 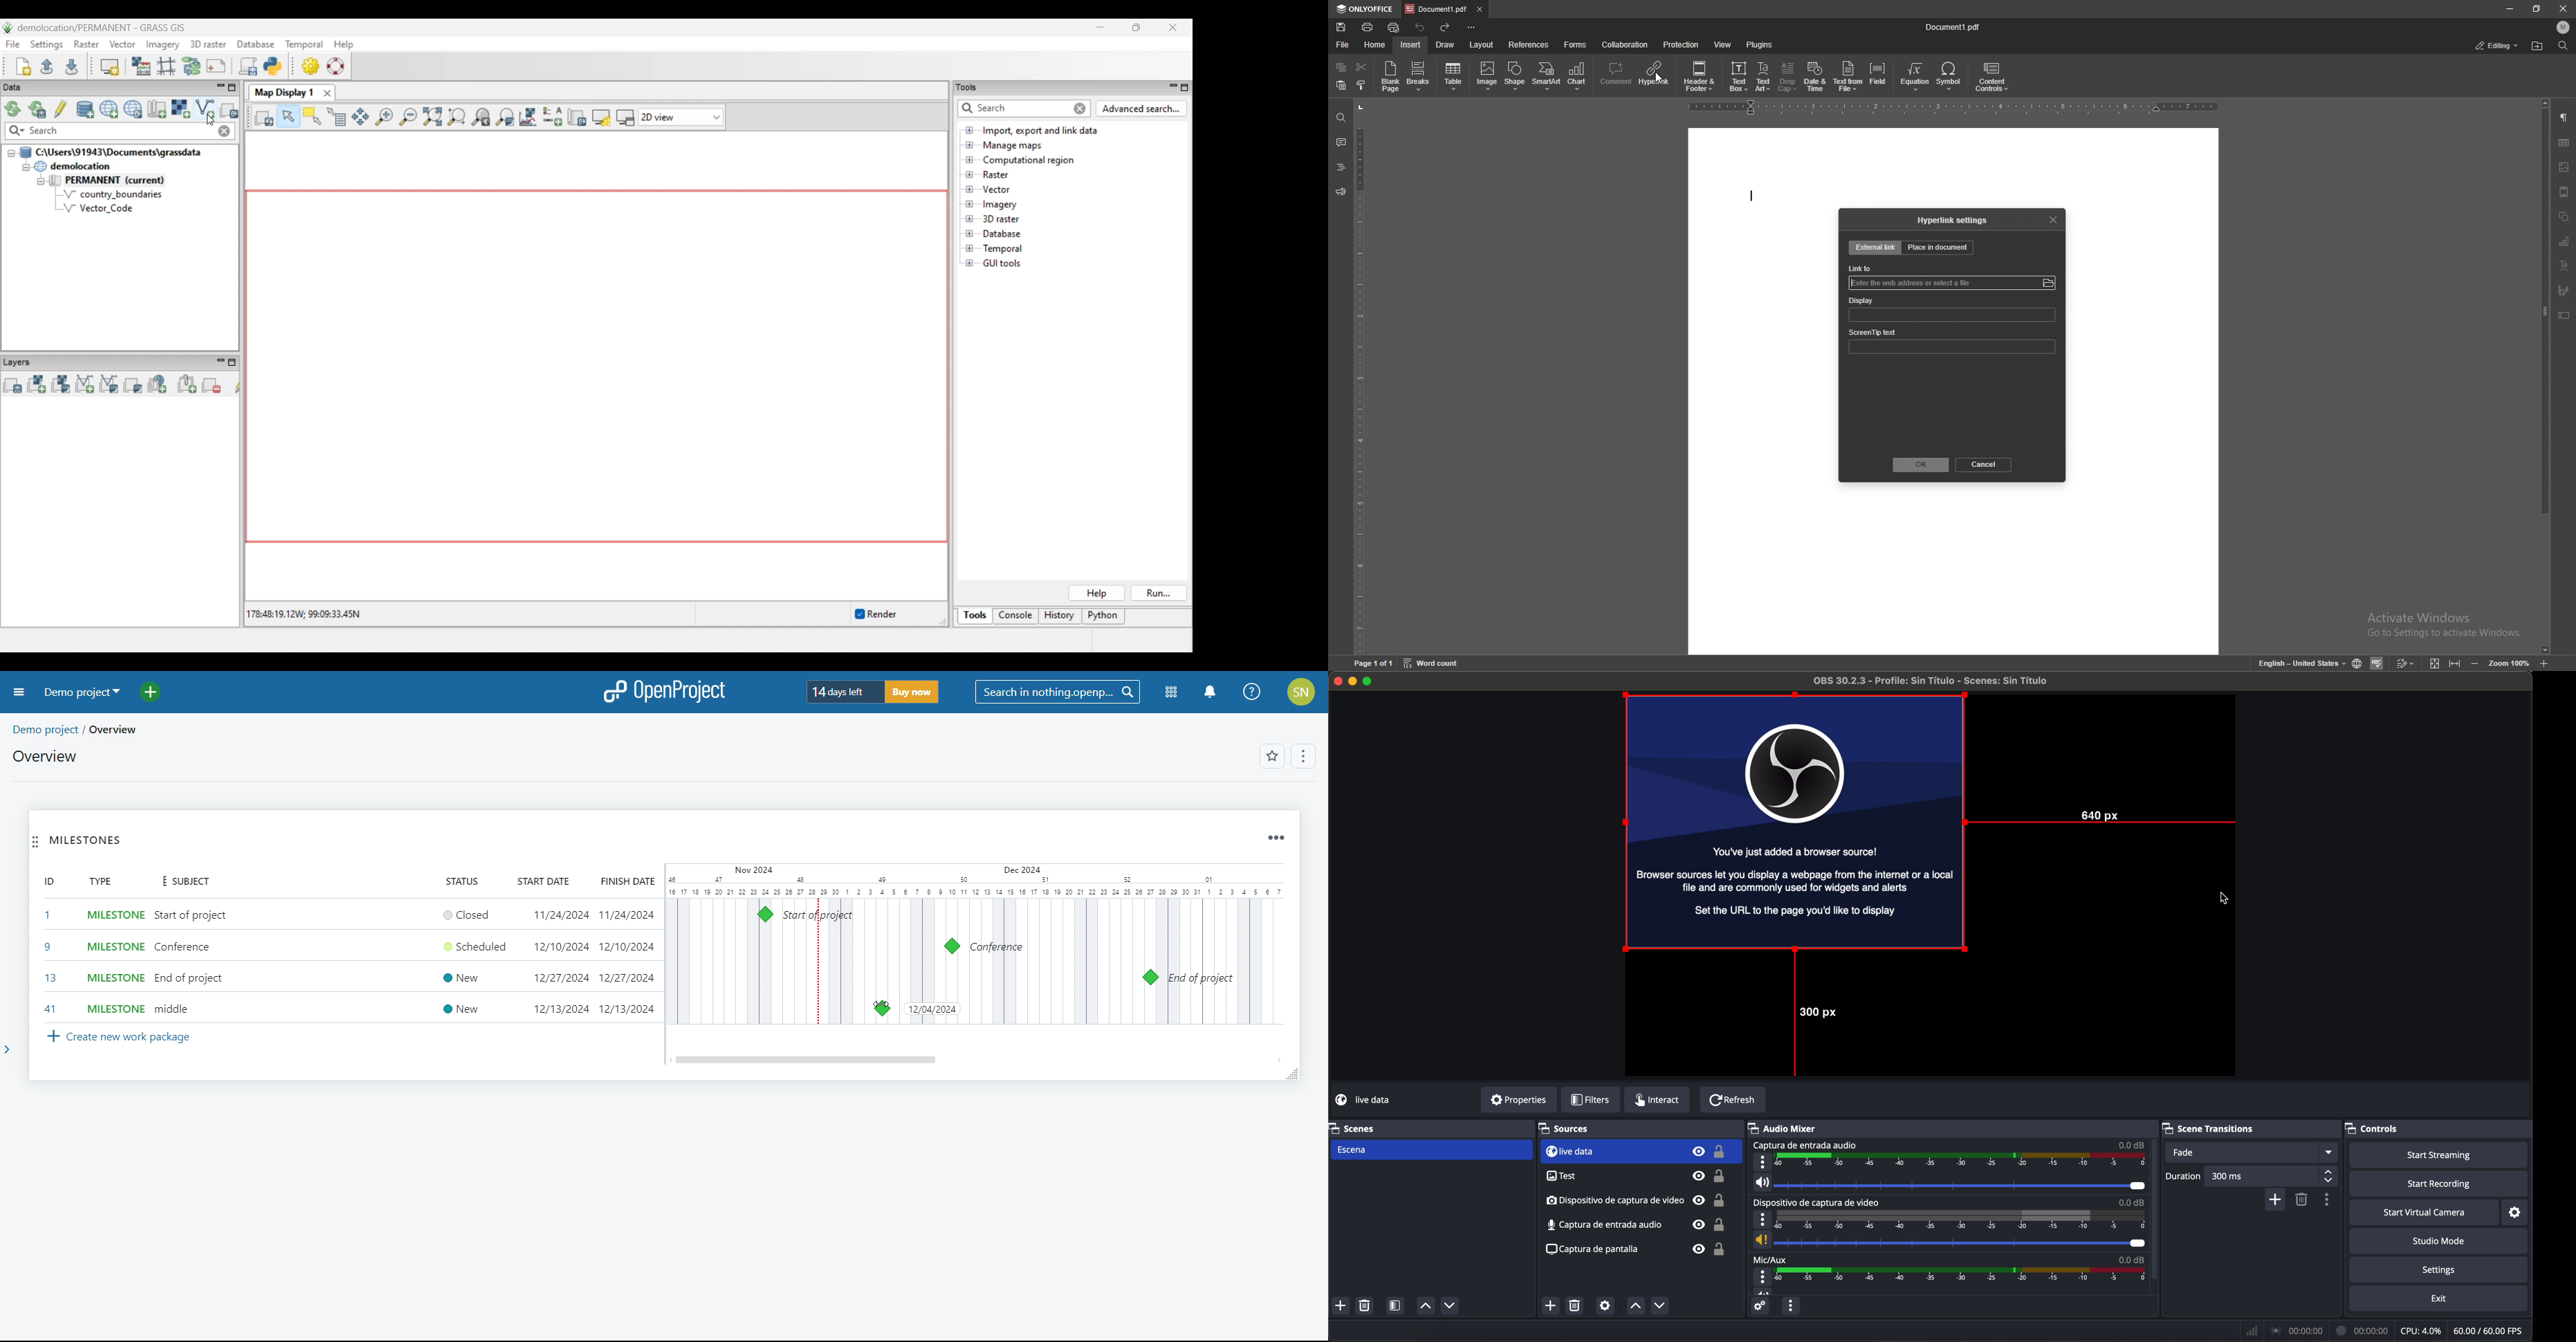 I want to click on demo project selected, so click(x=81, y=692).